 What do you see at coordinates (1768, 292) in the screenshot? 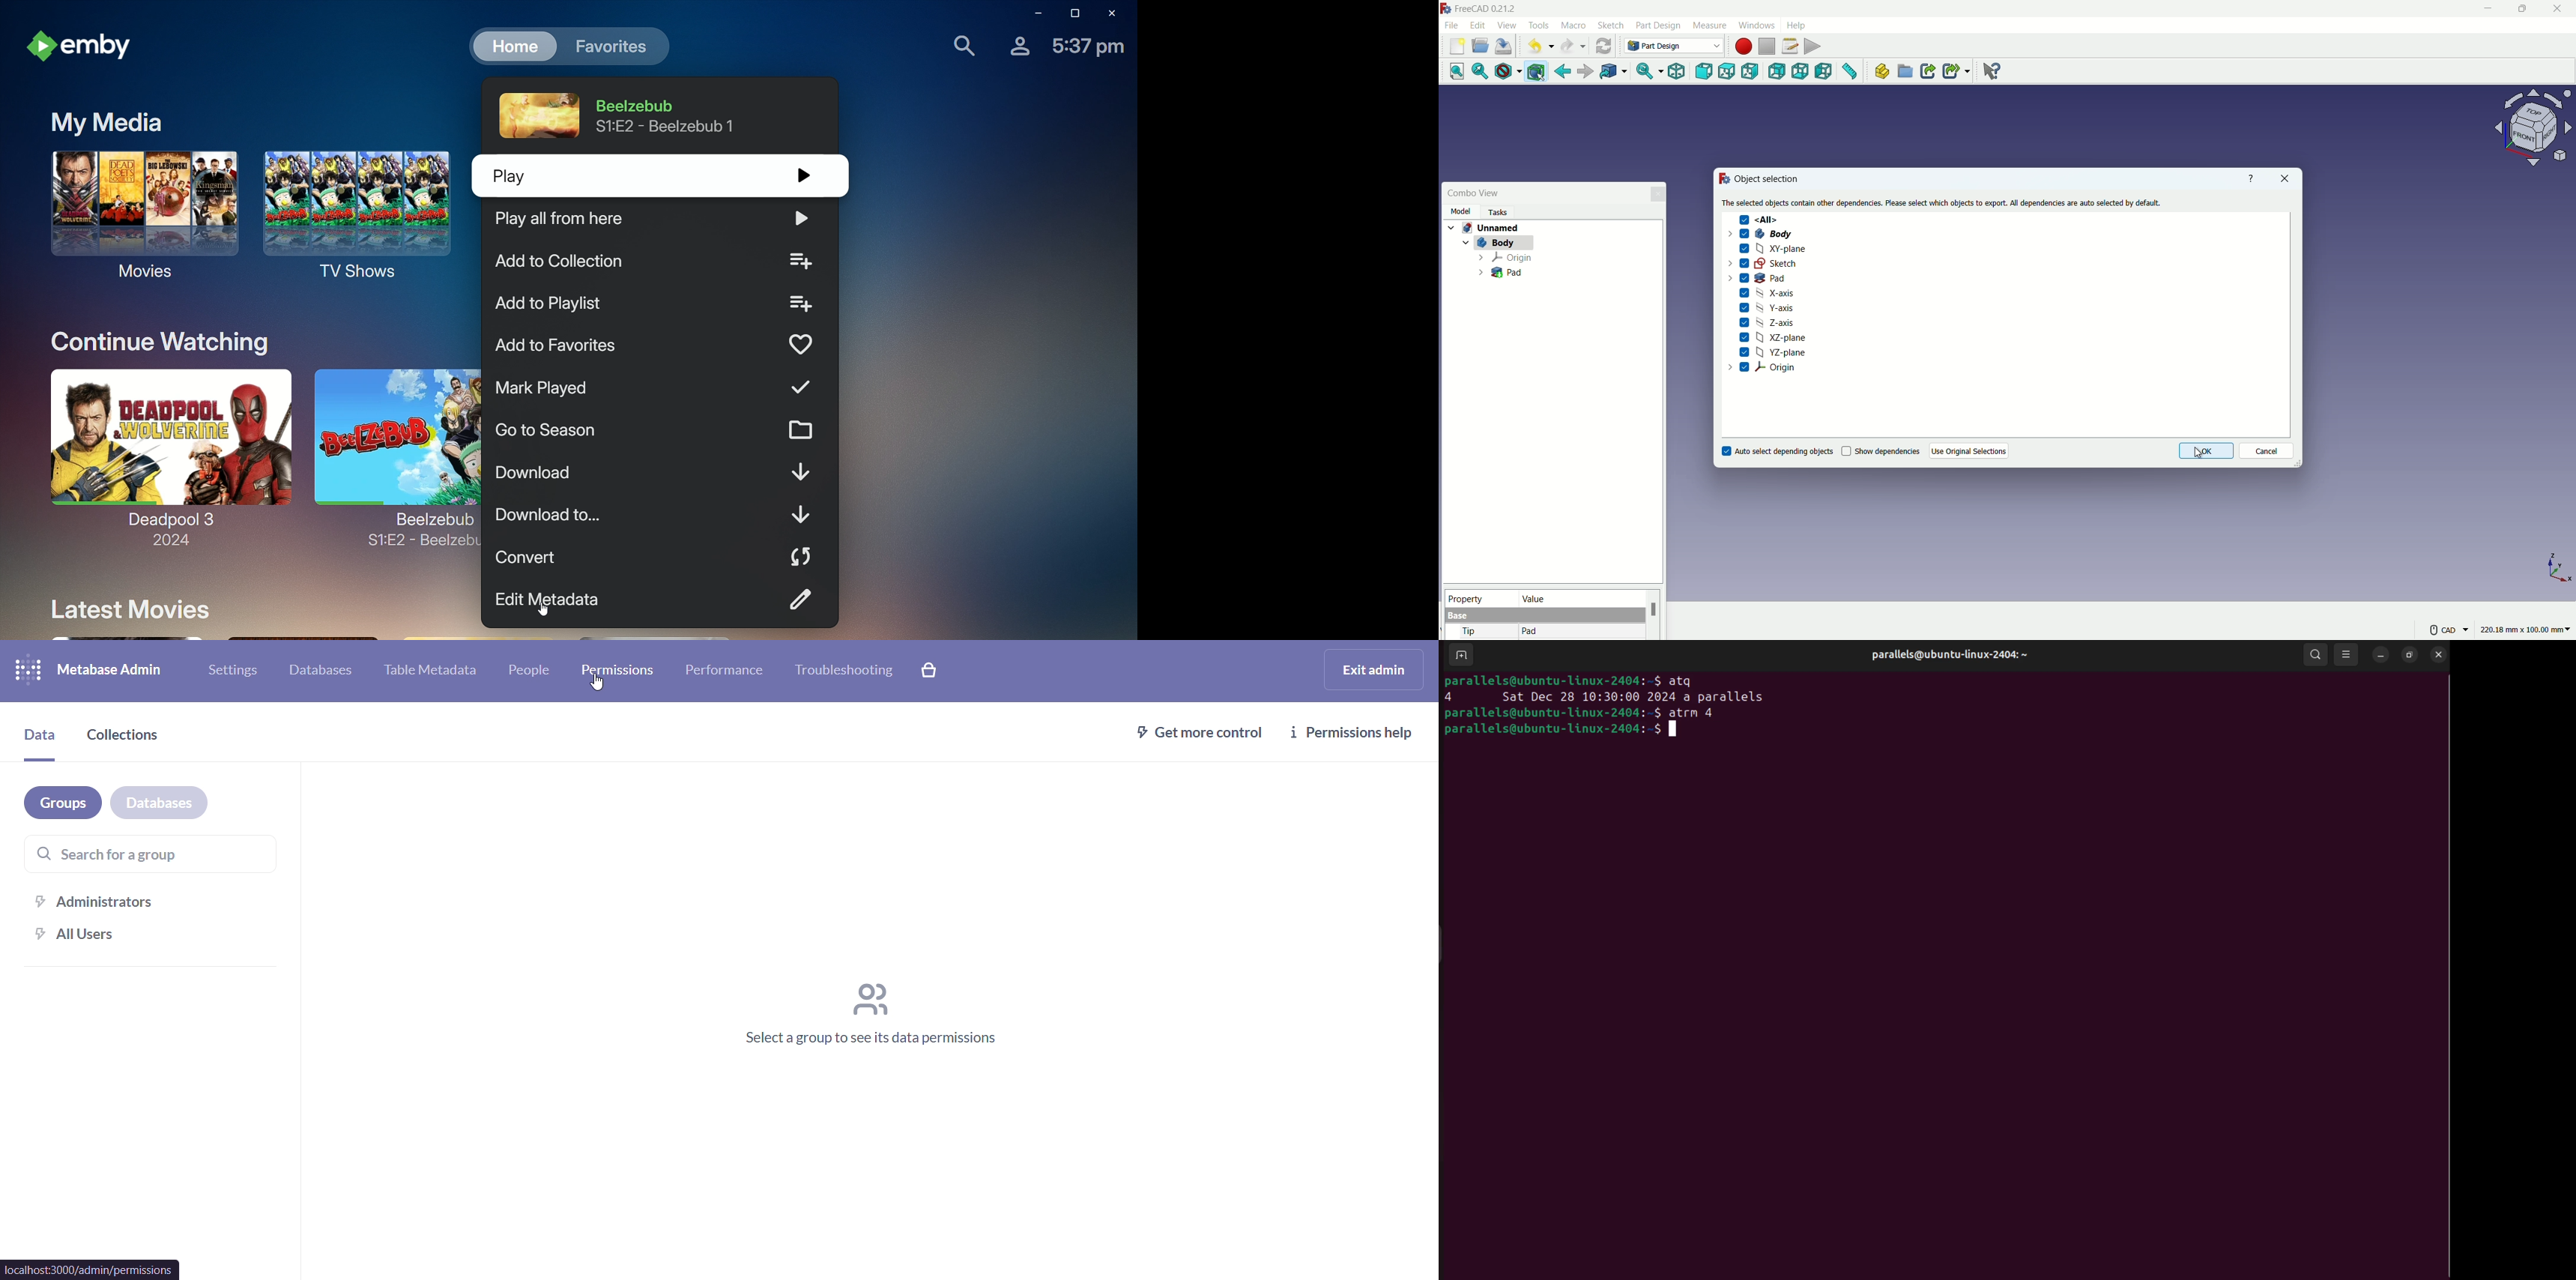
I see `X-axis` at bounding box center [1768, 292].